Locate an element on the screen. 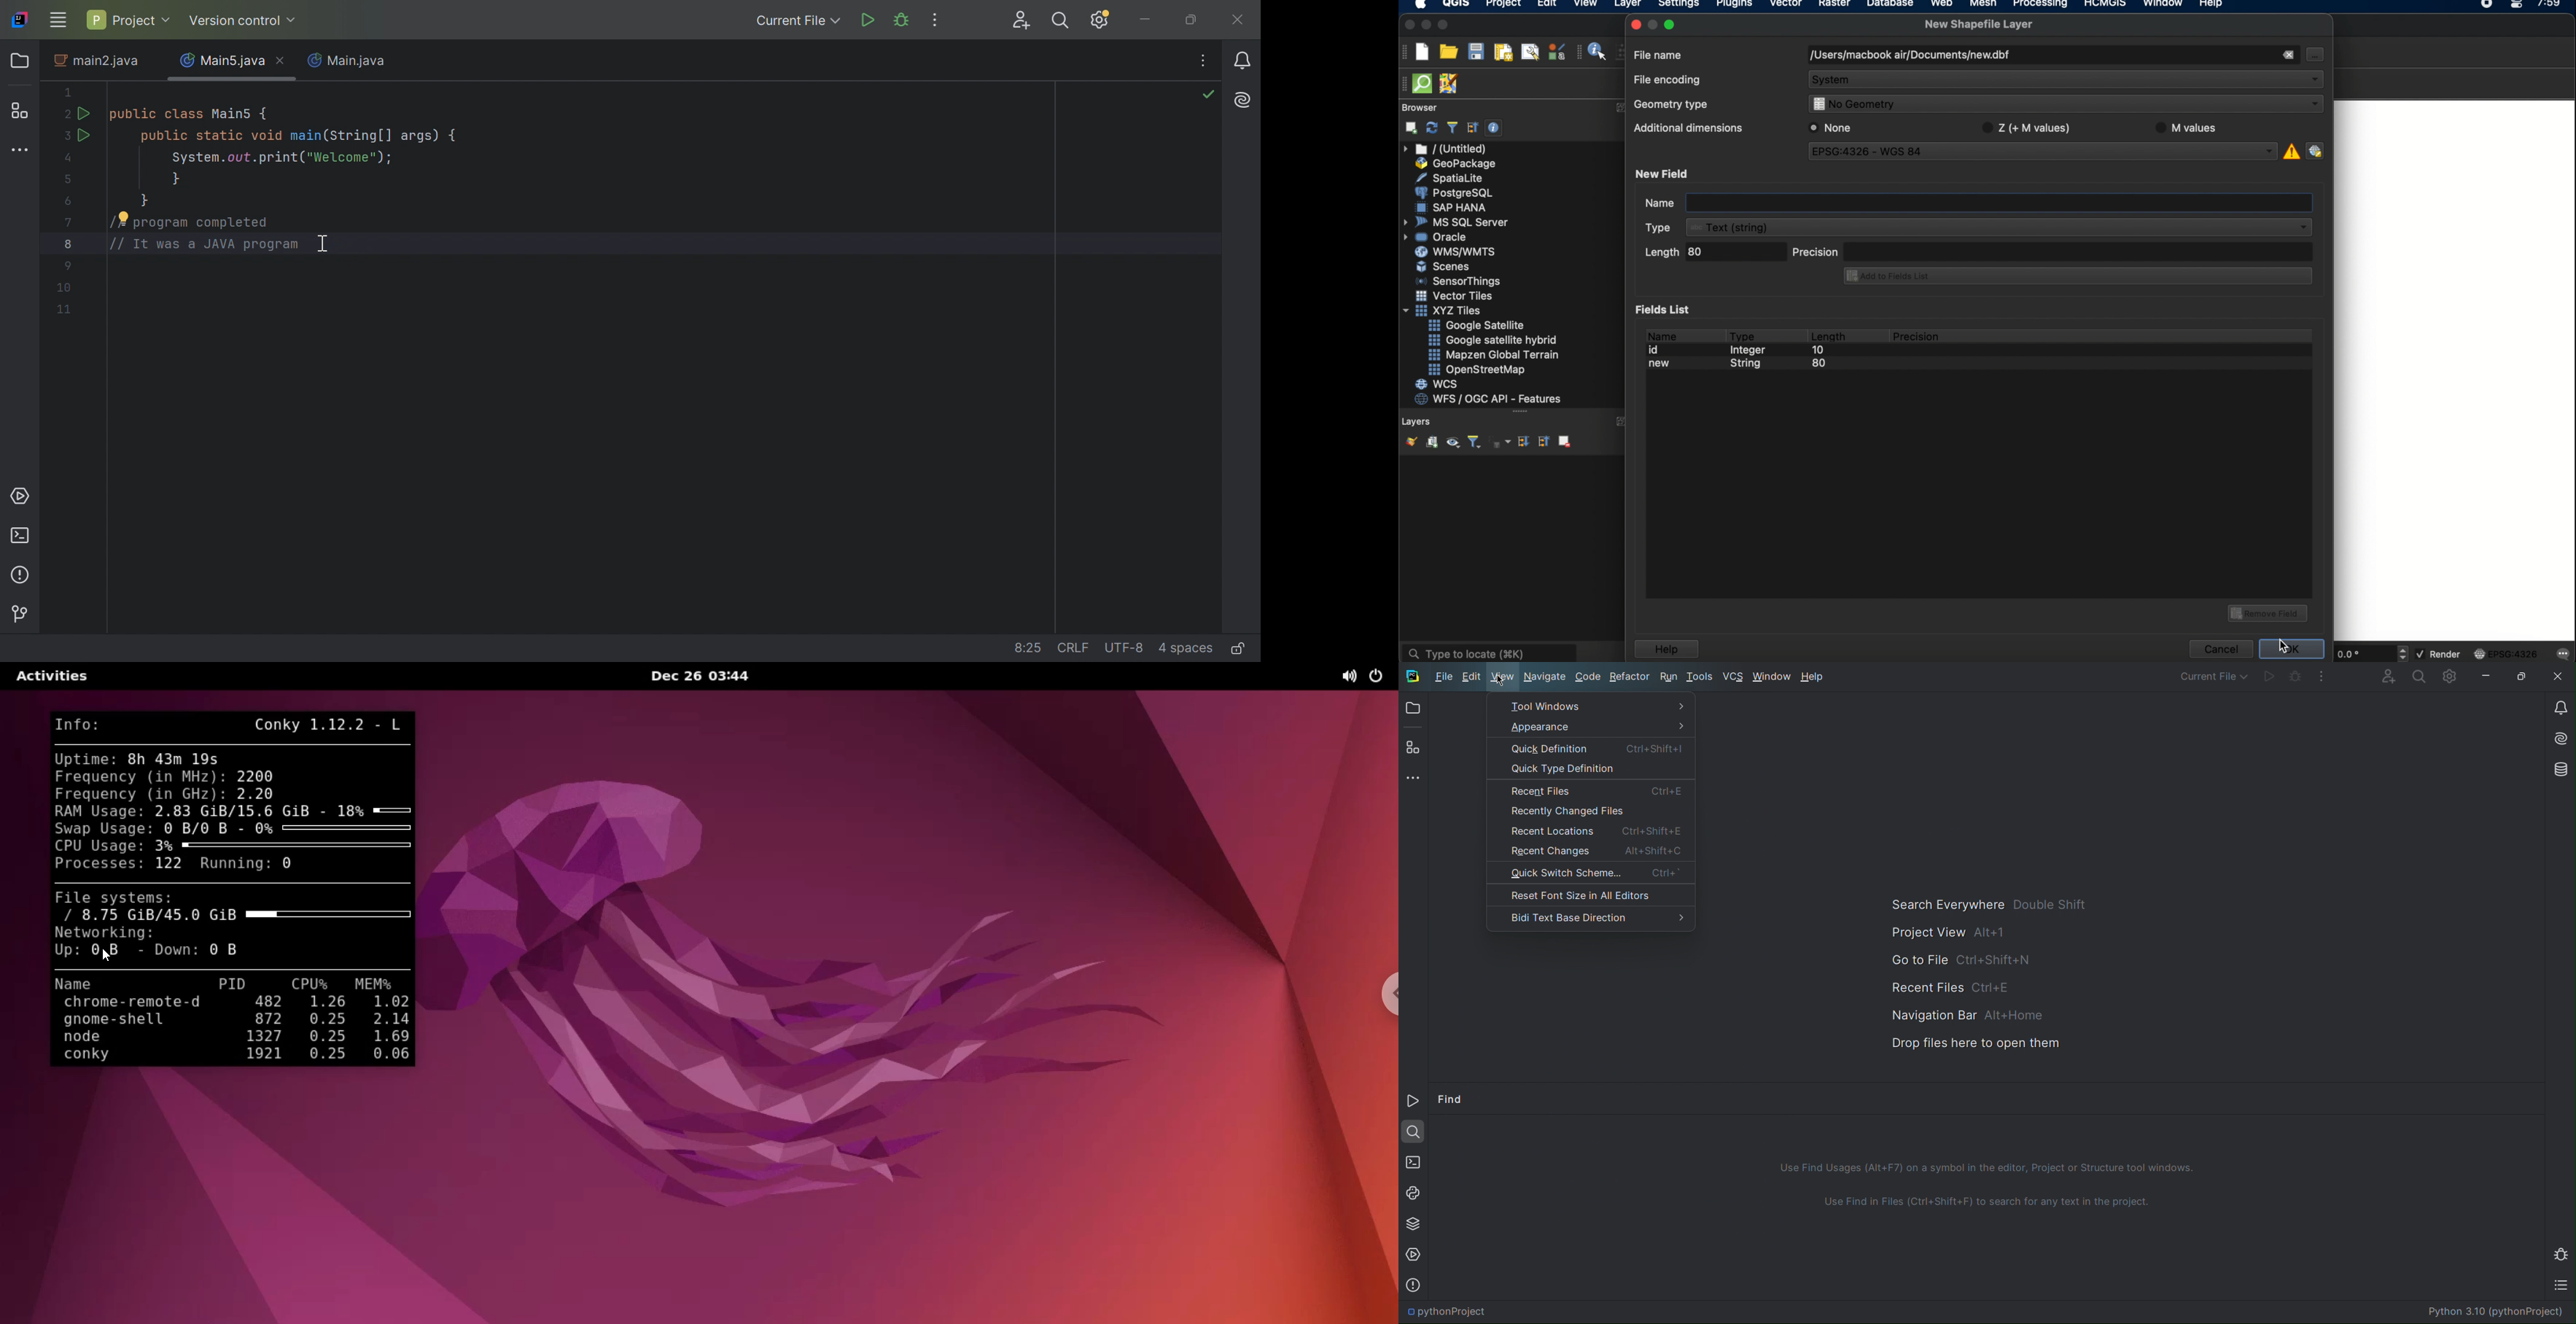 Image resolution: width=2576 pixels, height=1344 pixels. recorder icon is located at coordinates (2488, 5).